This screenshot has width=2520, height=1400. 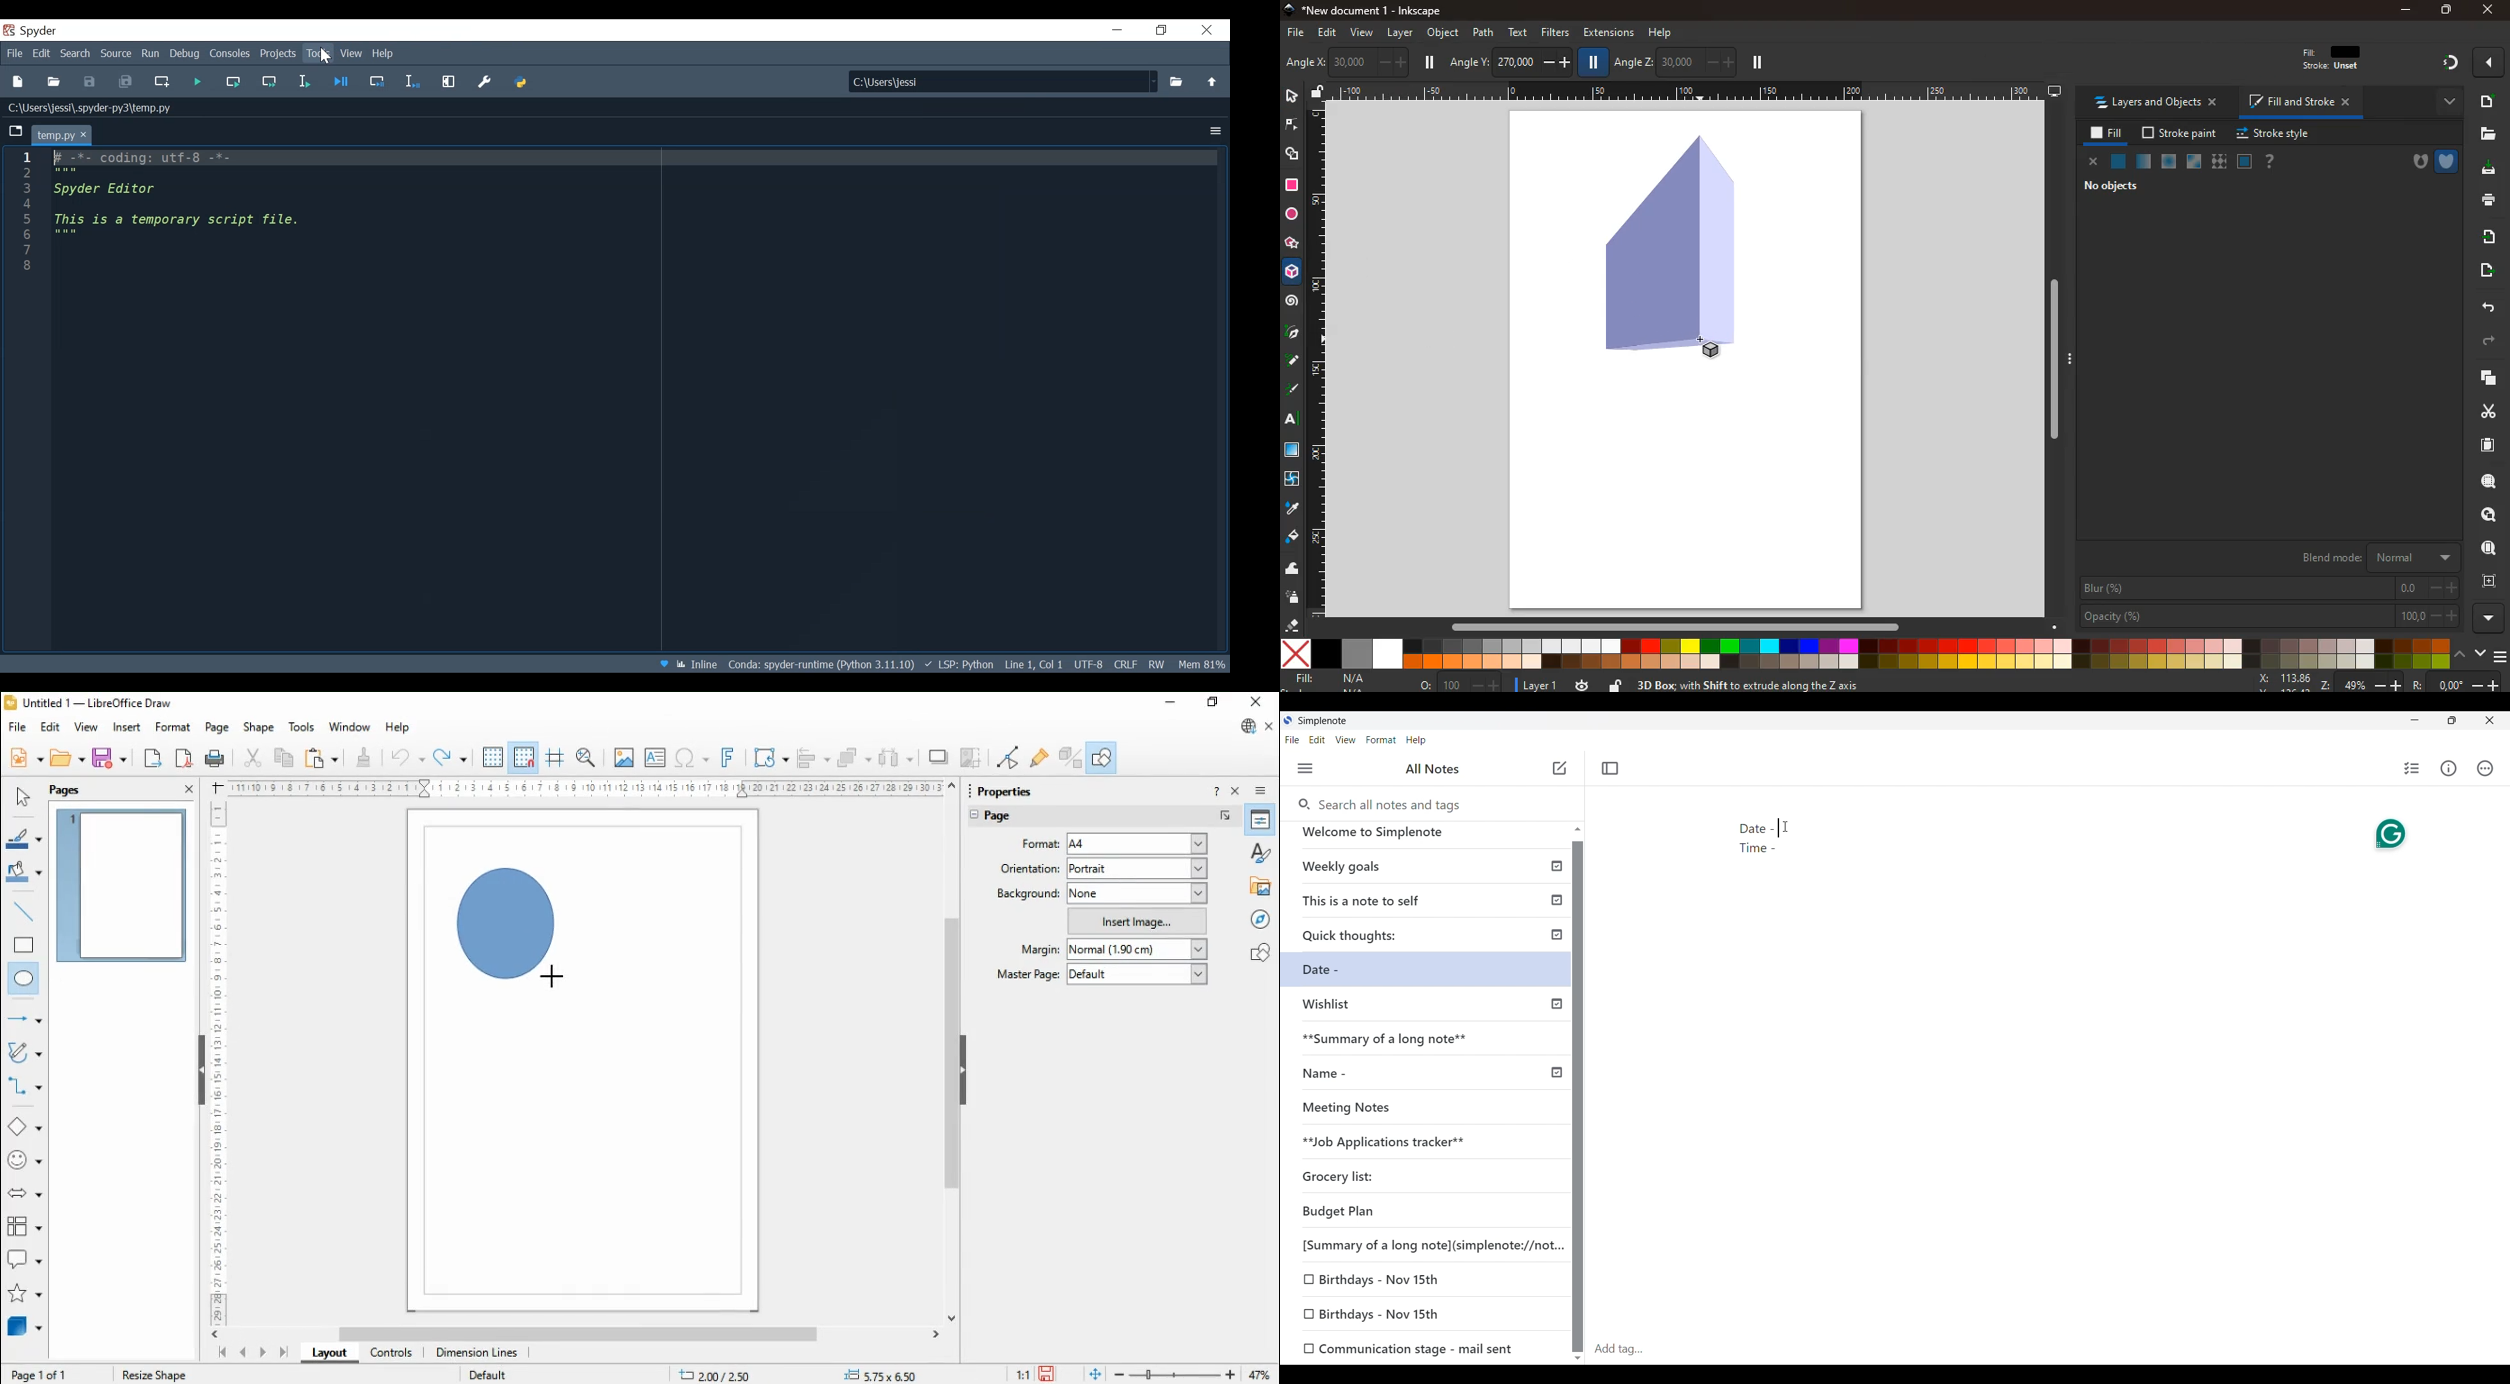 I want to click on help, so click(x=398, y=728).